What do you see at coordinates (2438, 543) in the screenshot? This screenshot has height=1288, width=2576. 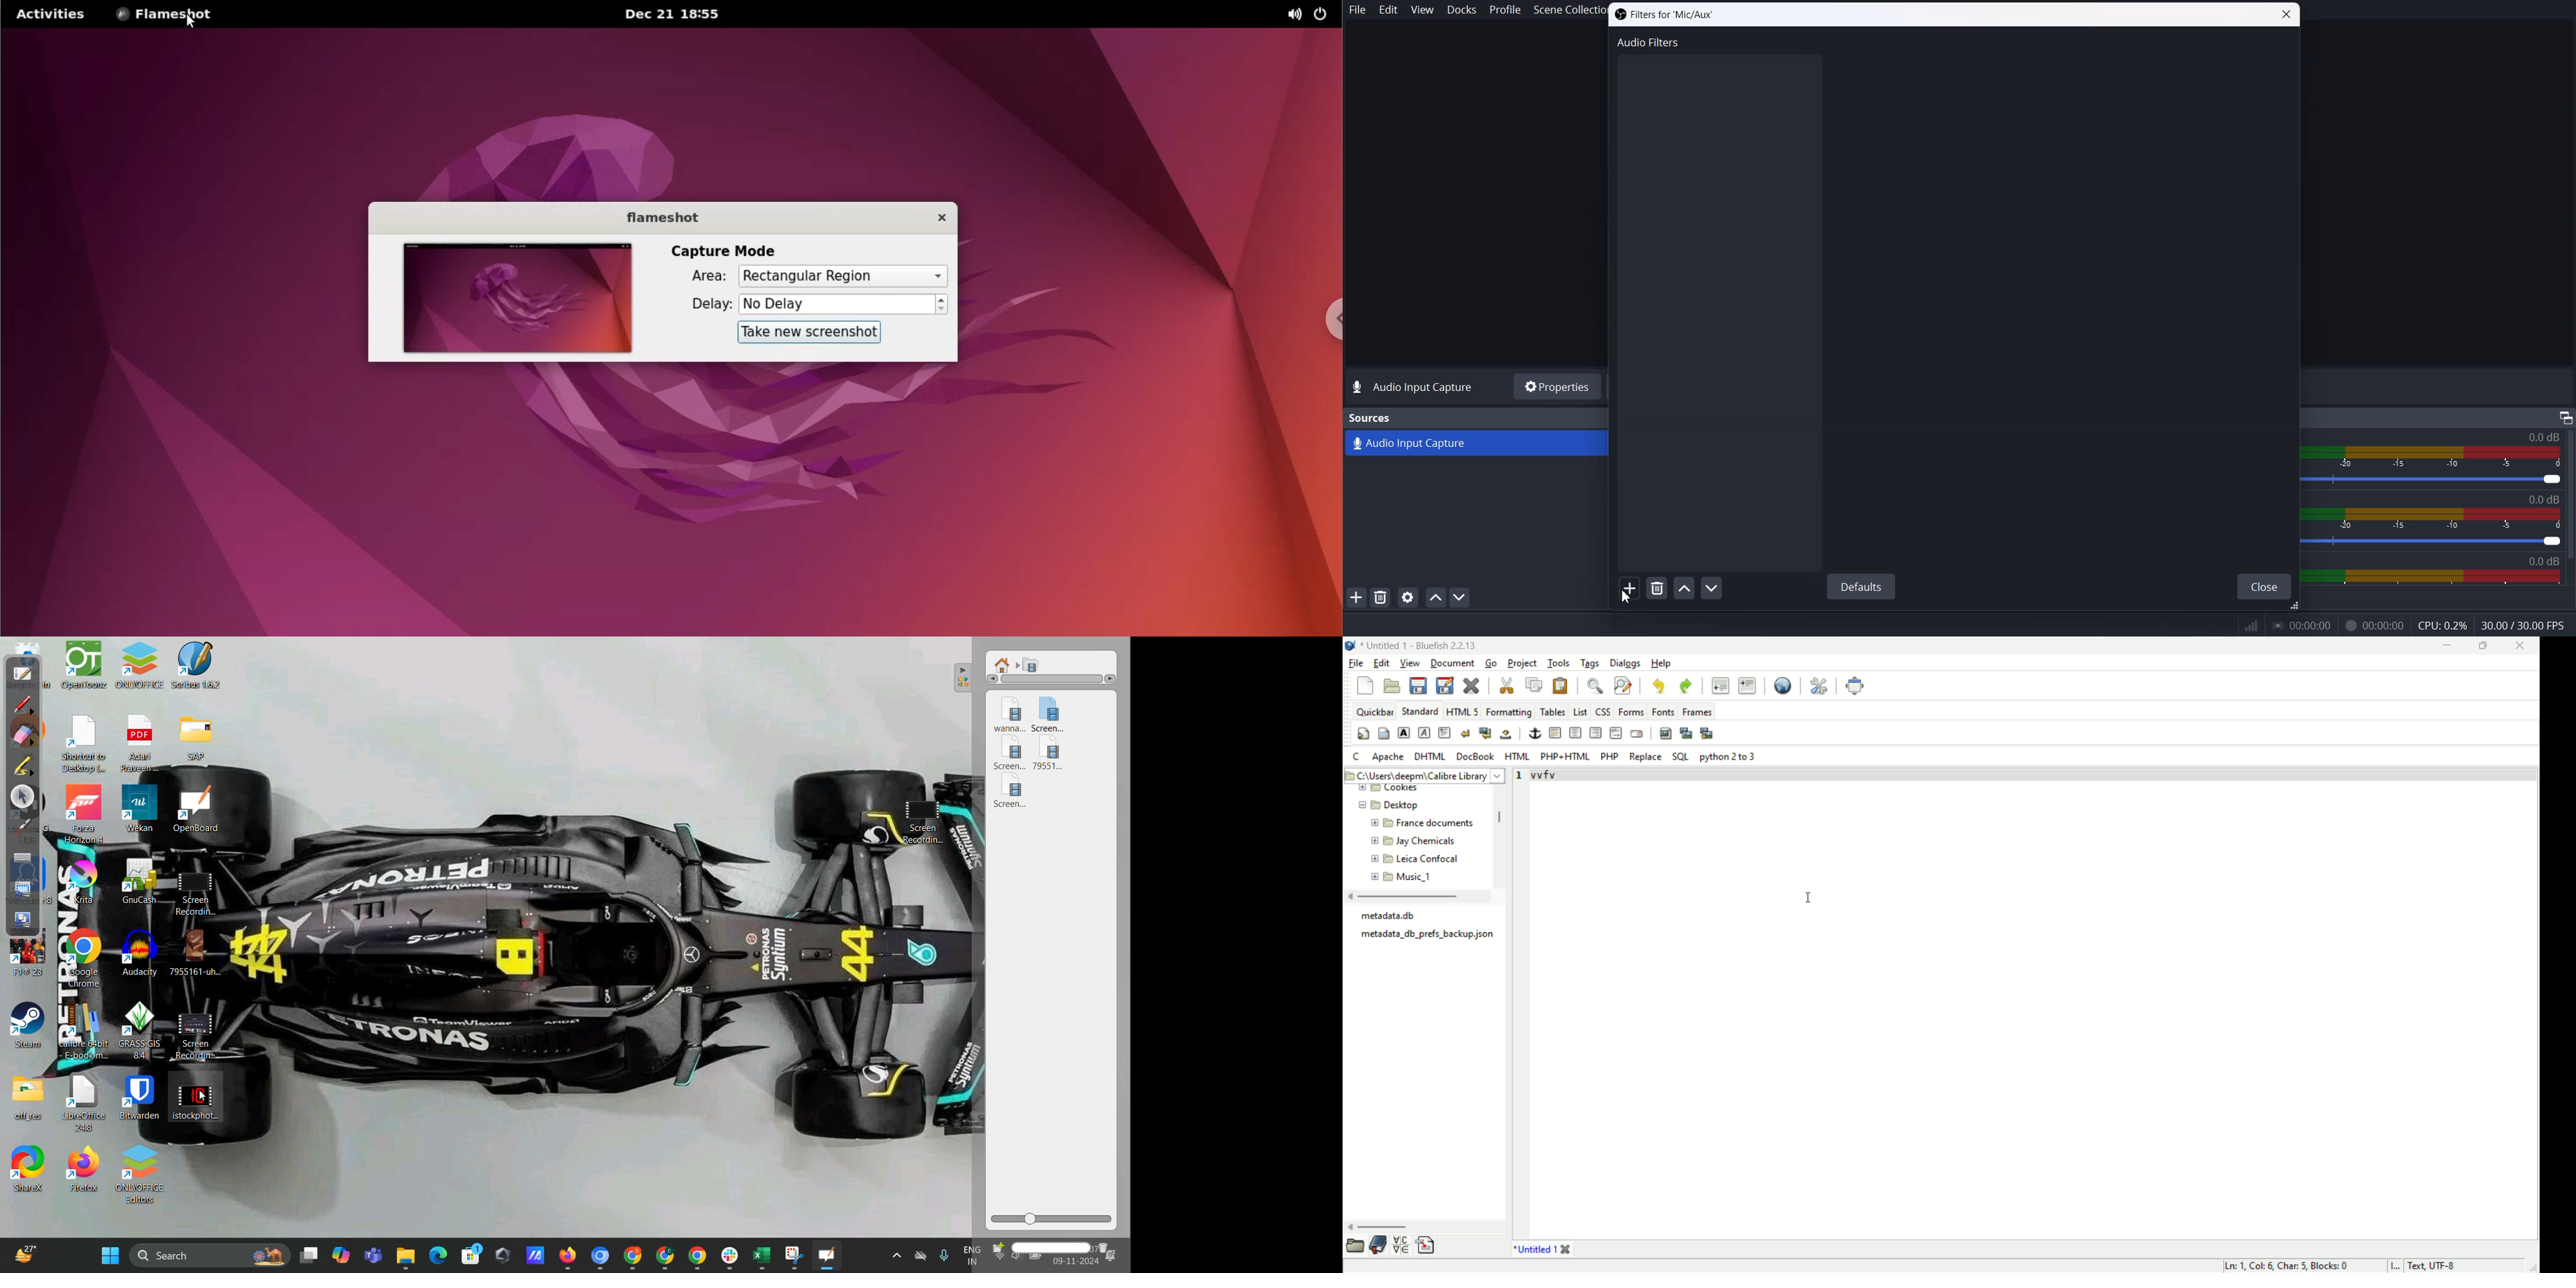 I see `Volume level adjuster` at bounding box center [2438, 543].